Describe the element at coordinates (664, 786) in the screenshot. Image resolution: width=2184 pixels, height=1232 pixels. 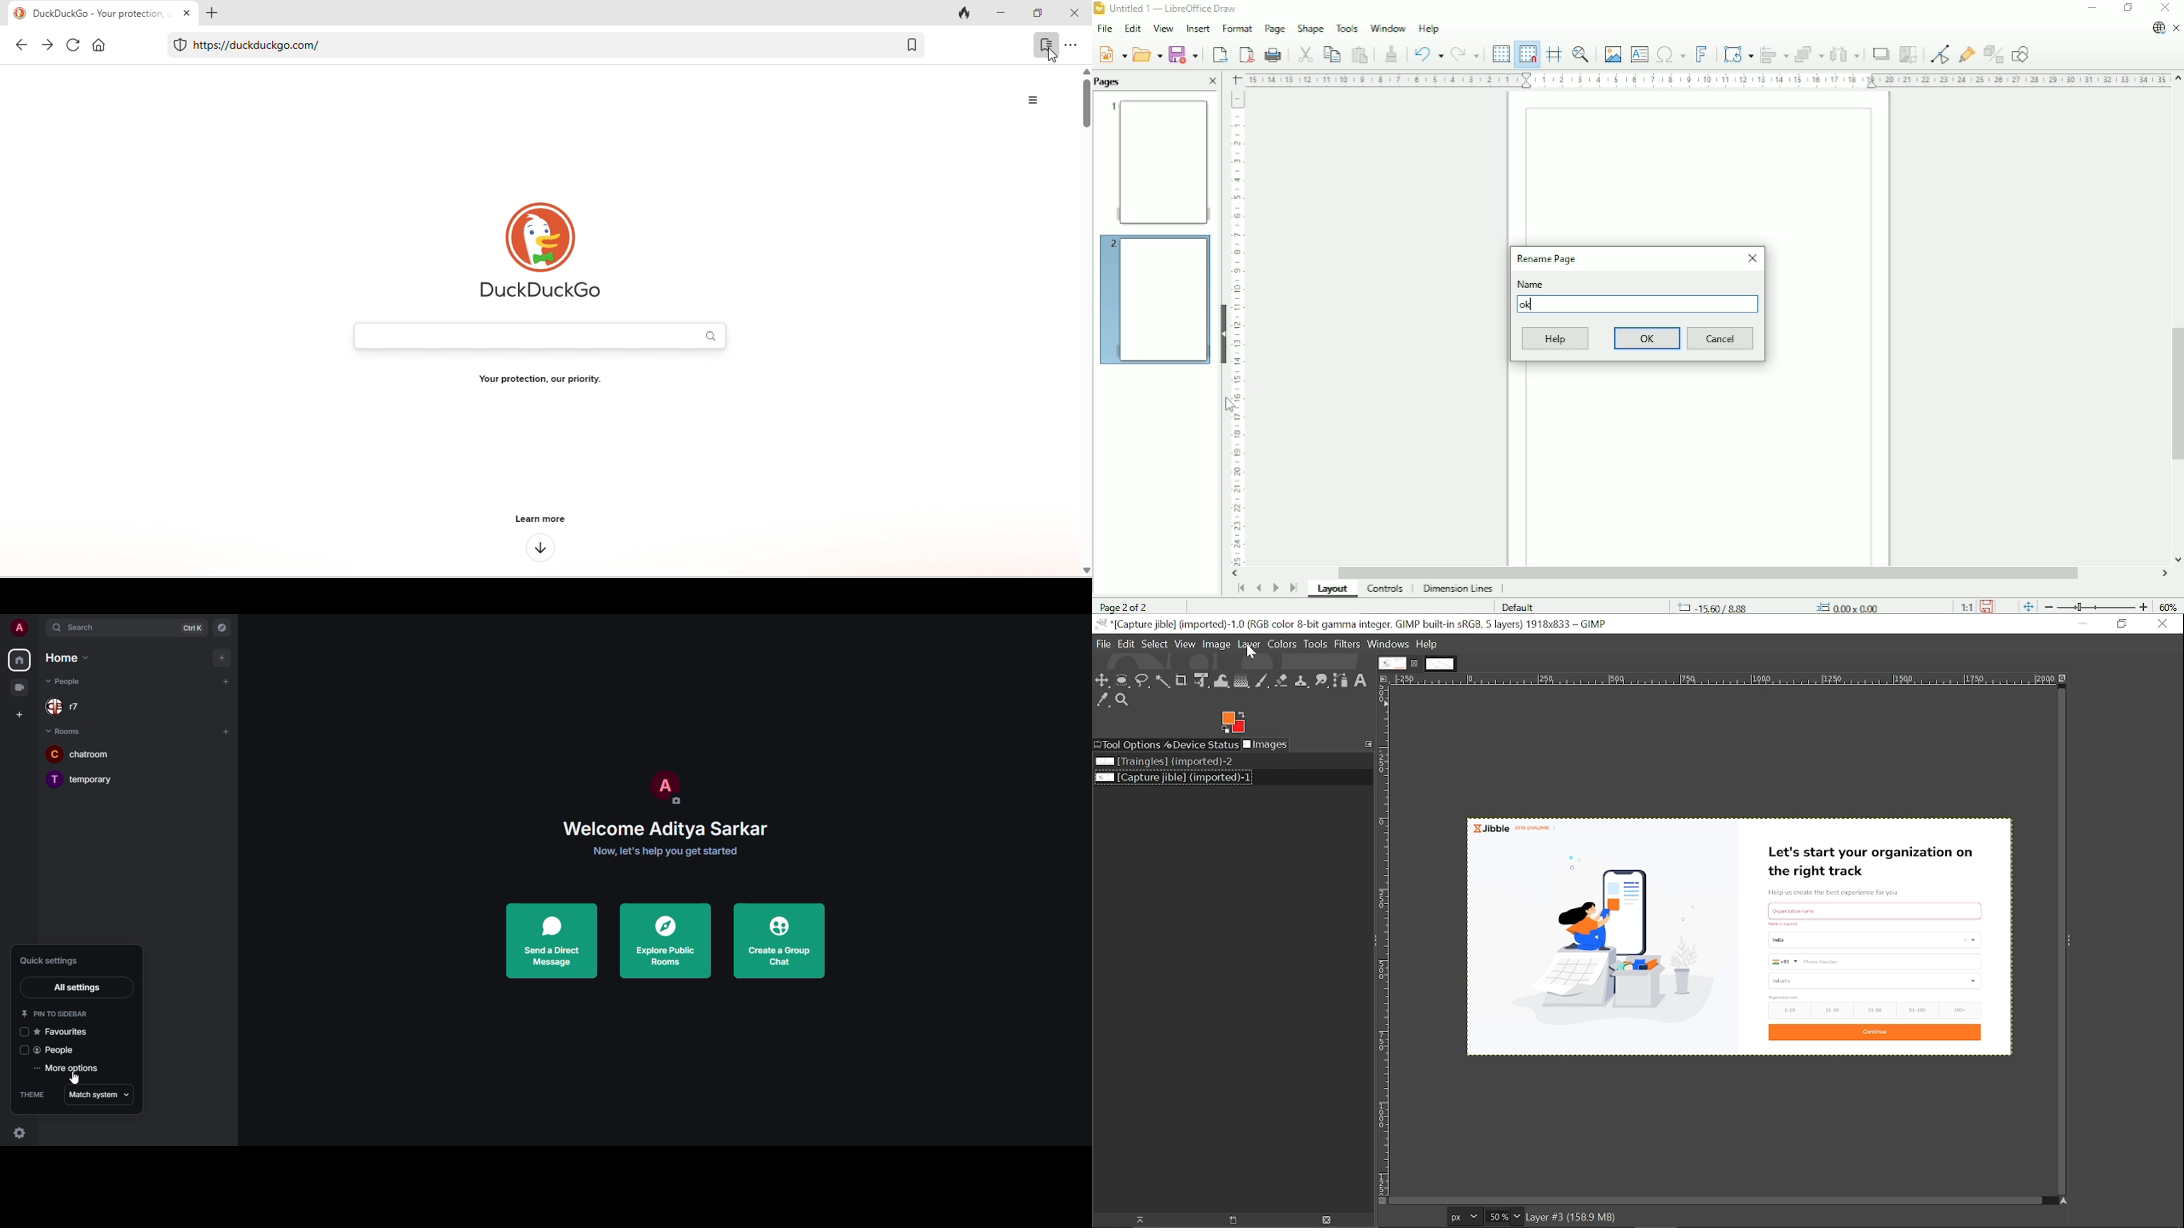
I see `profile pic` at that location.